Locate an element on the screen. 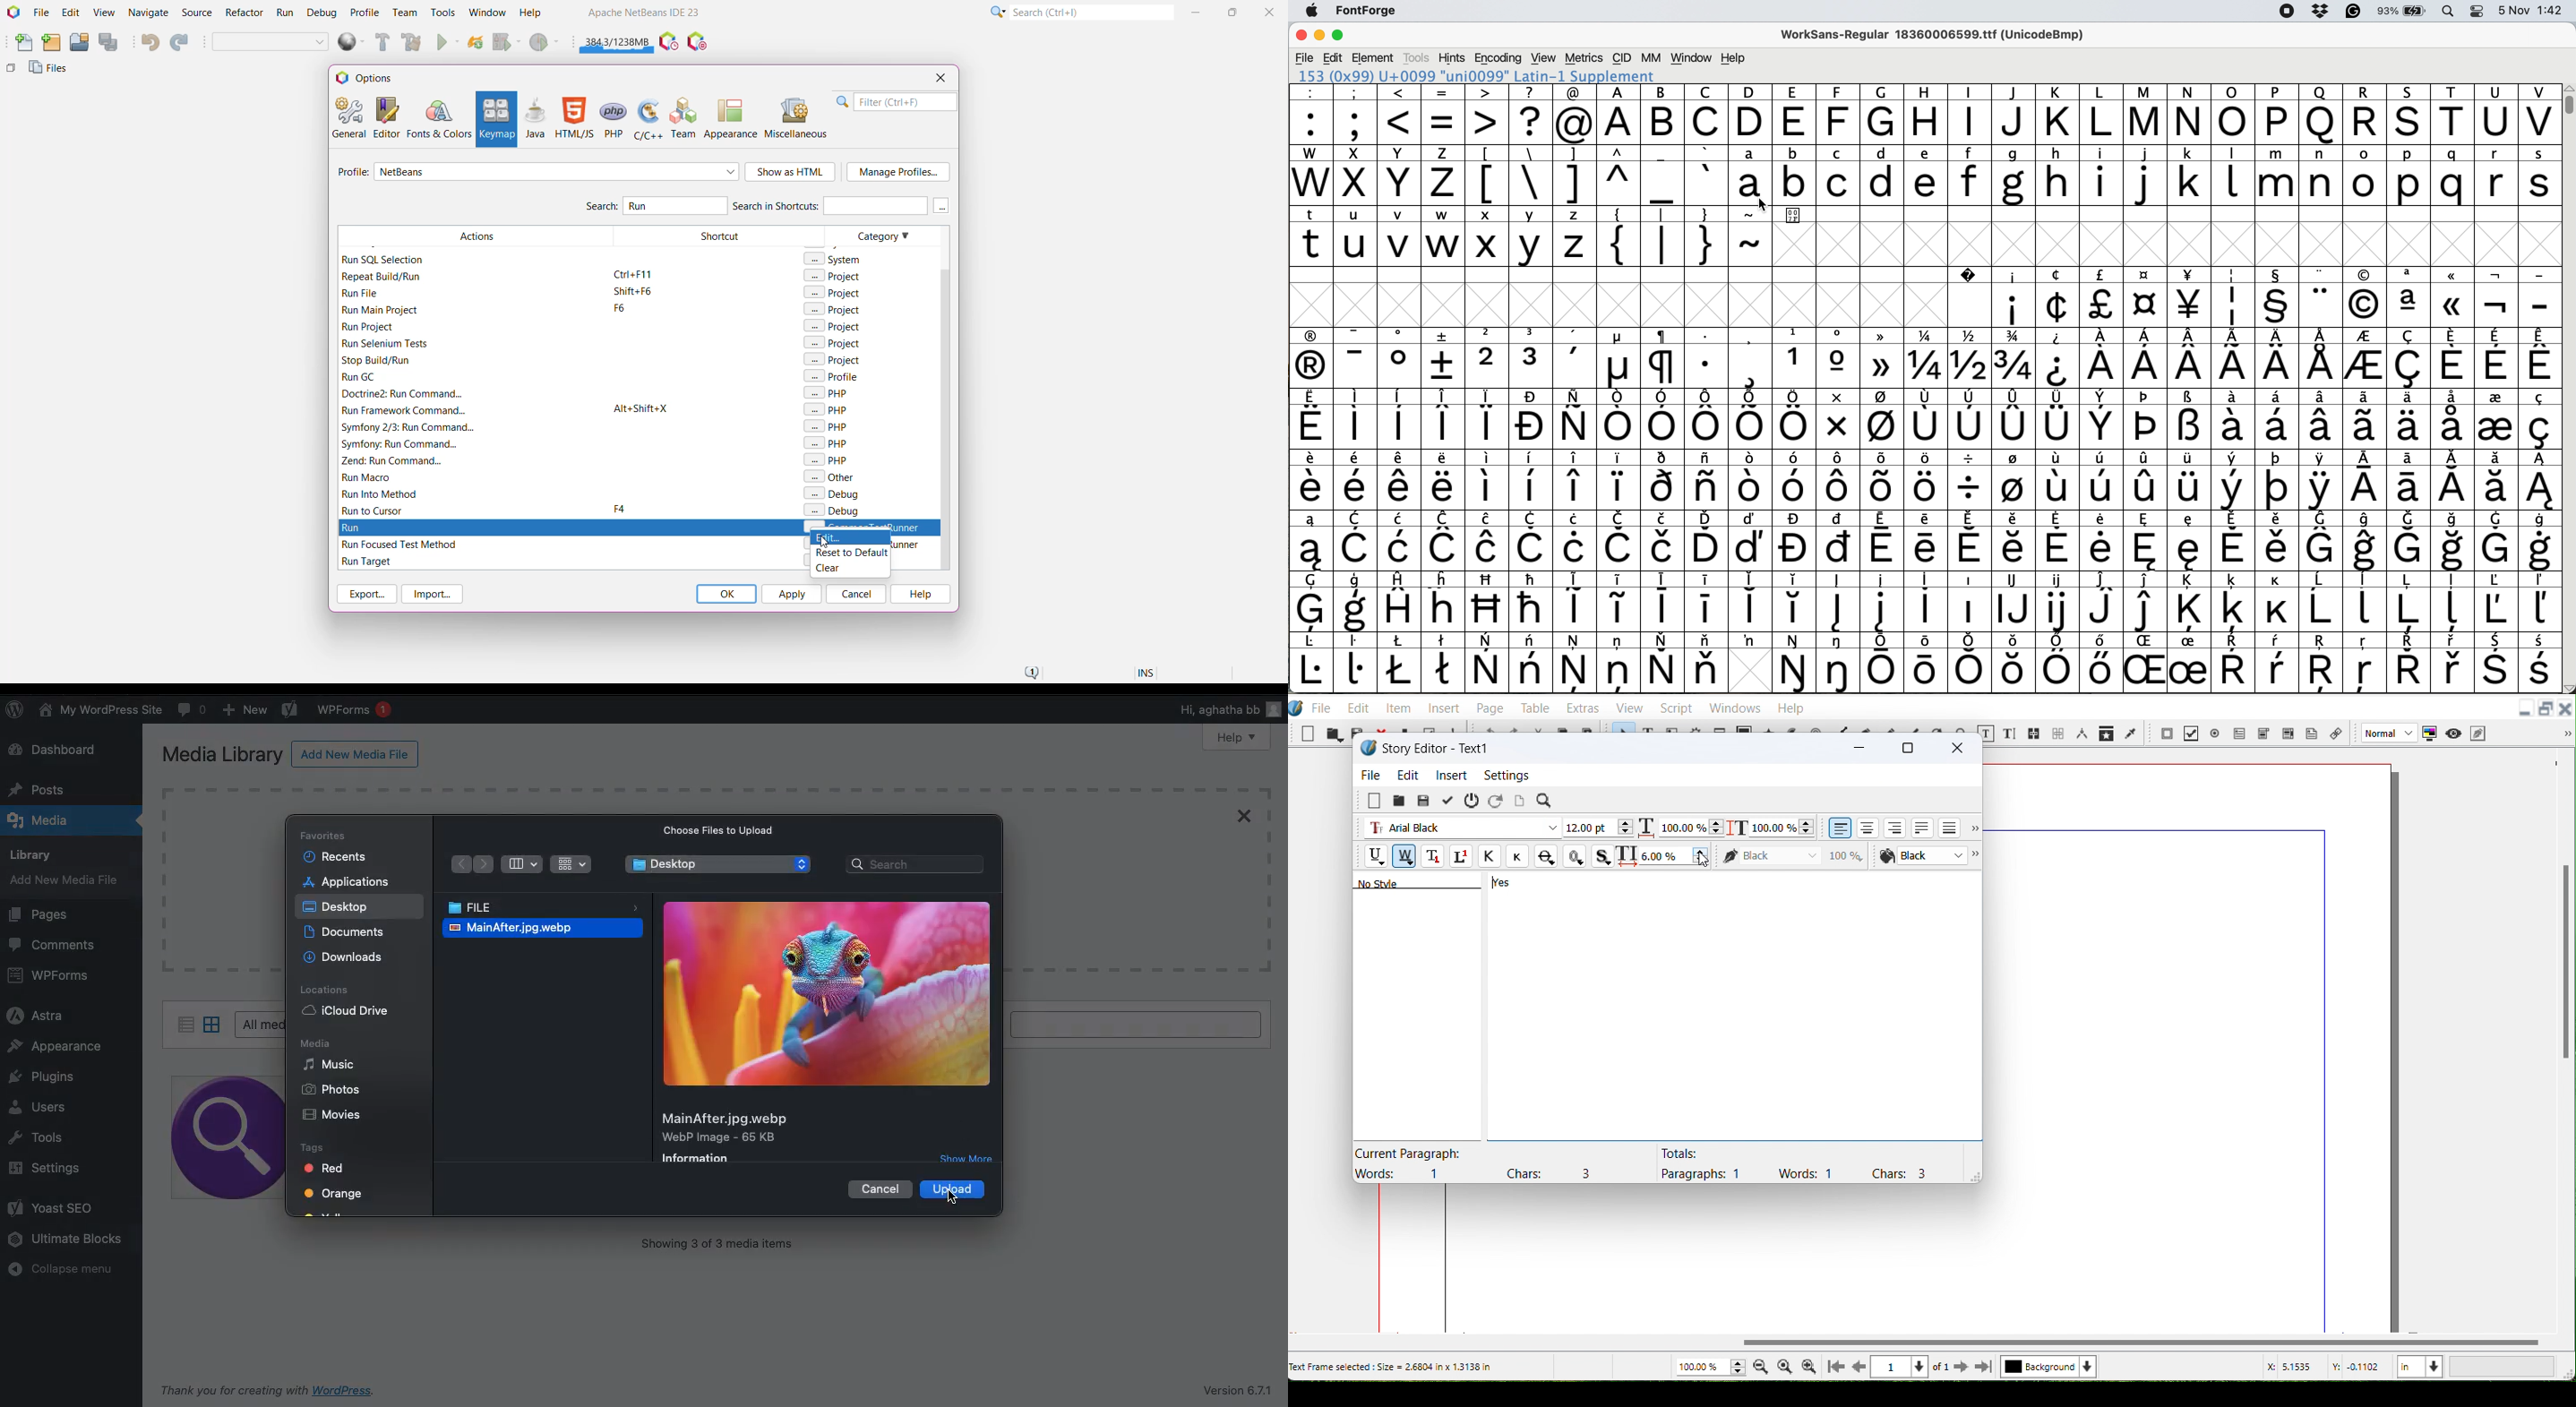  Desktop is located at coordinates (336, 905).